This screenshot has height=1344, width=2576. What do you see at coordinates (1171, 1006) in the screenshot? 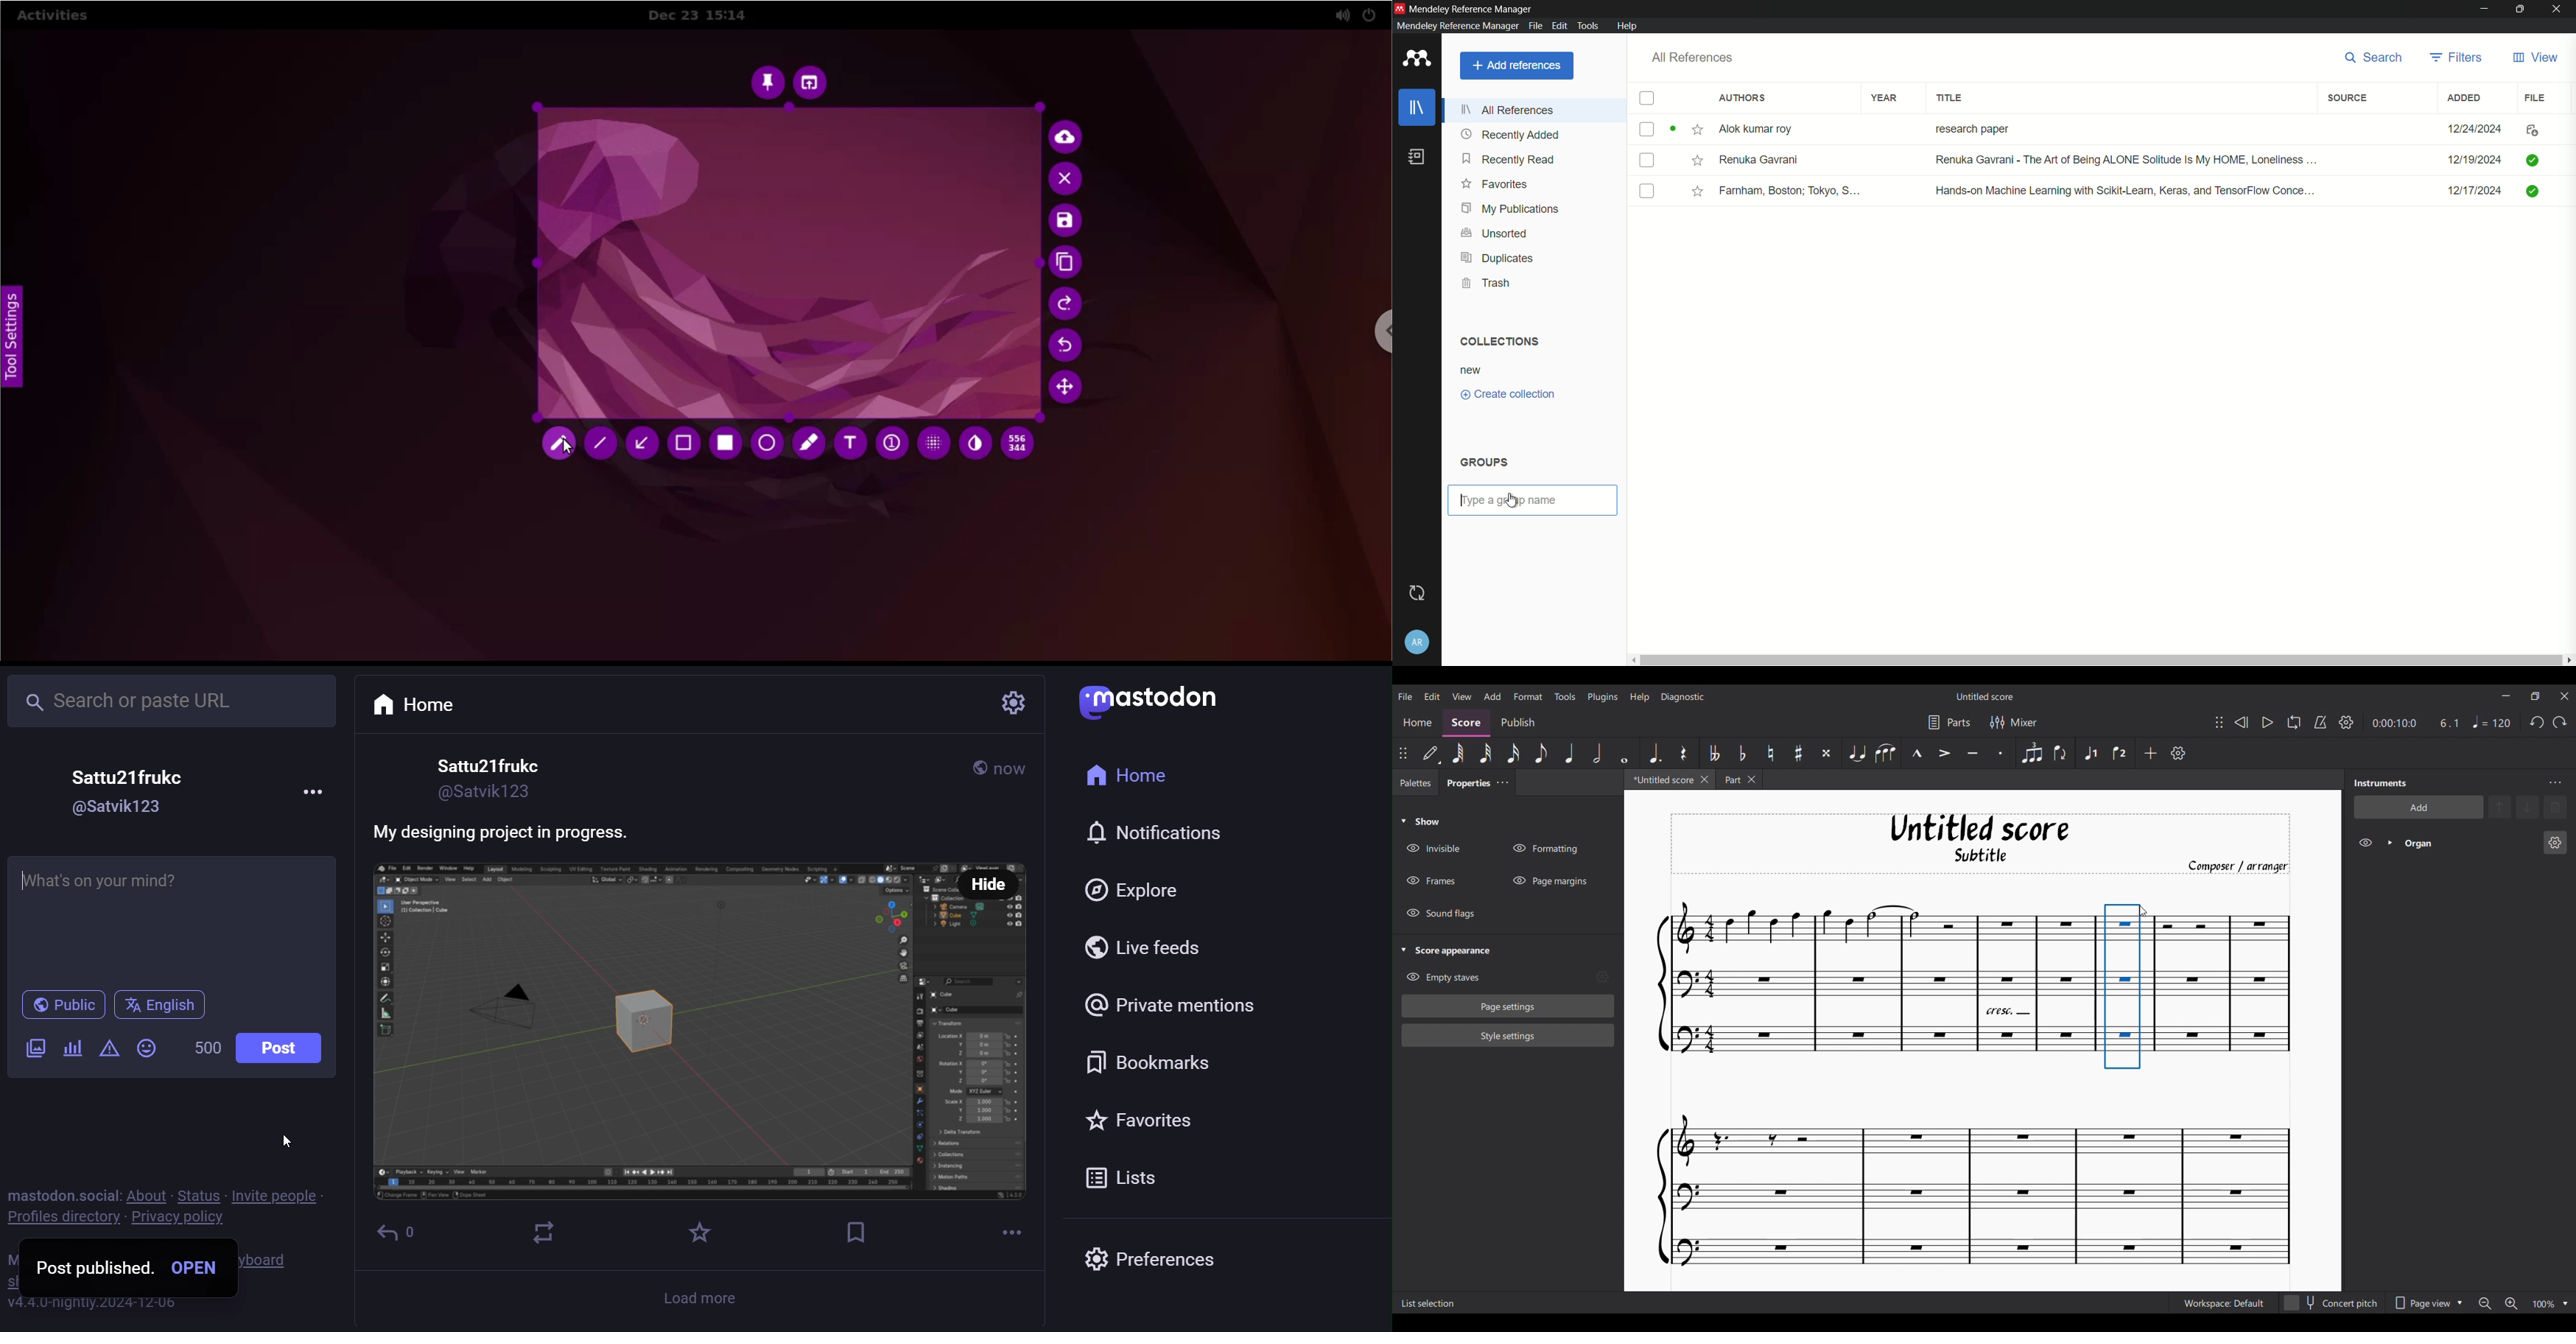
I see `private mention` at bounding box center [1171, 1006].